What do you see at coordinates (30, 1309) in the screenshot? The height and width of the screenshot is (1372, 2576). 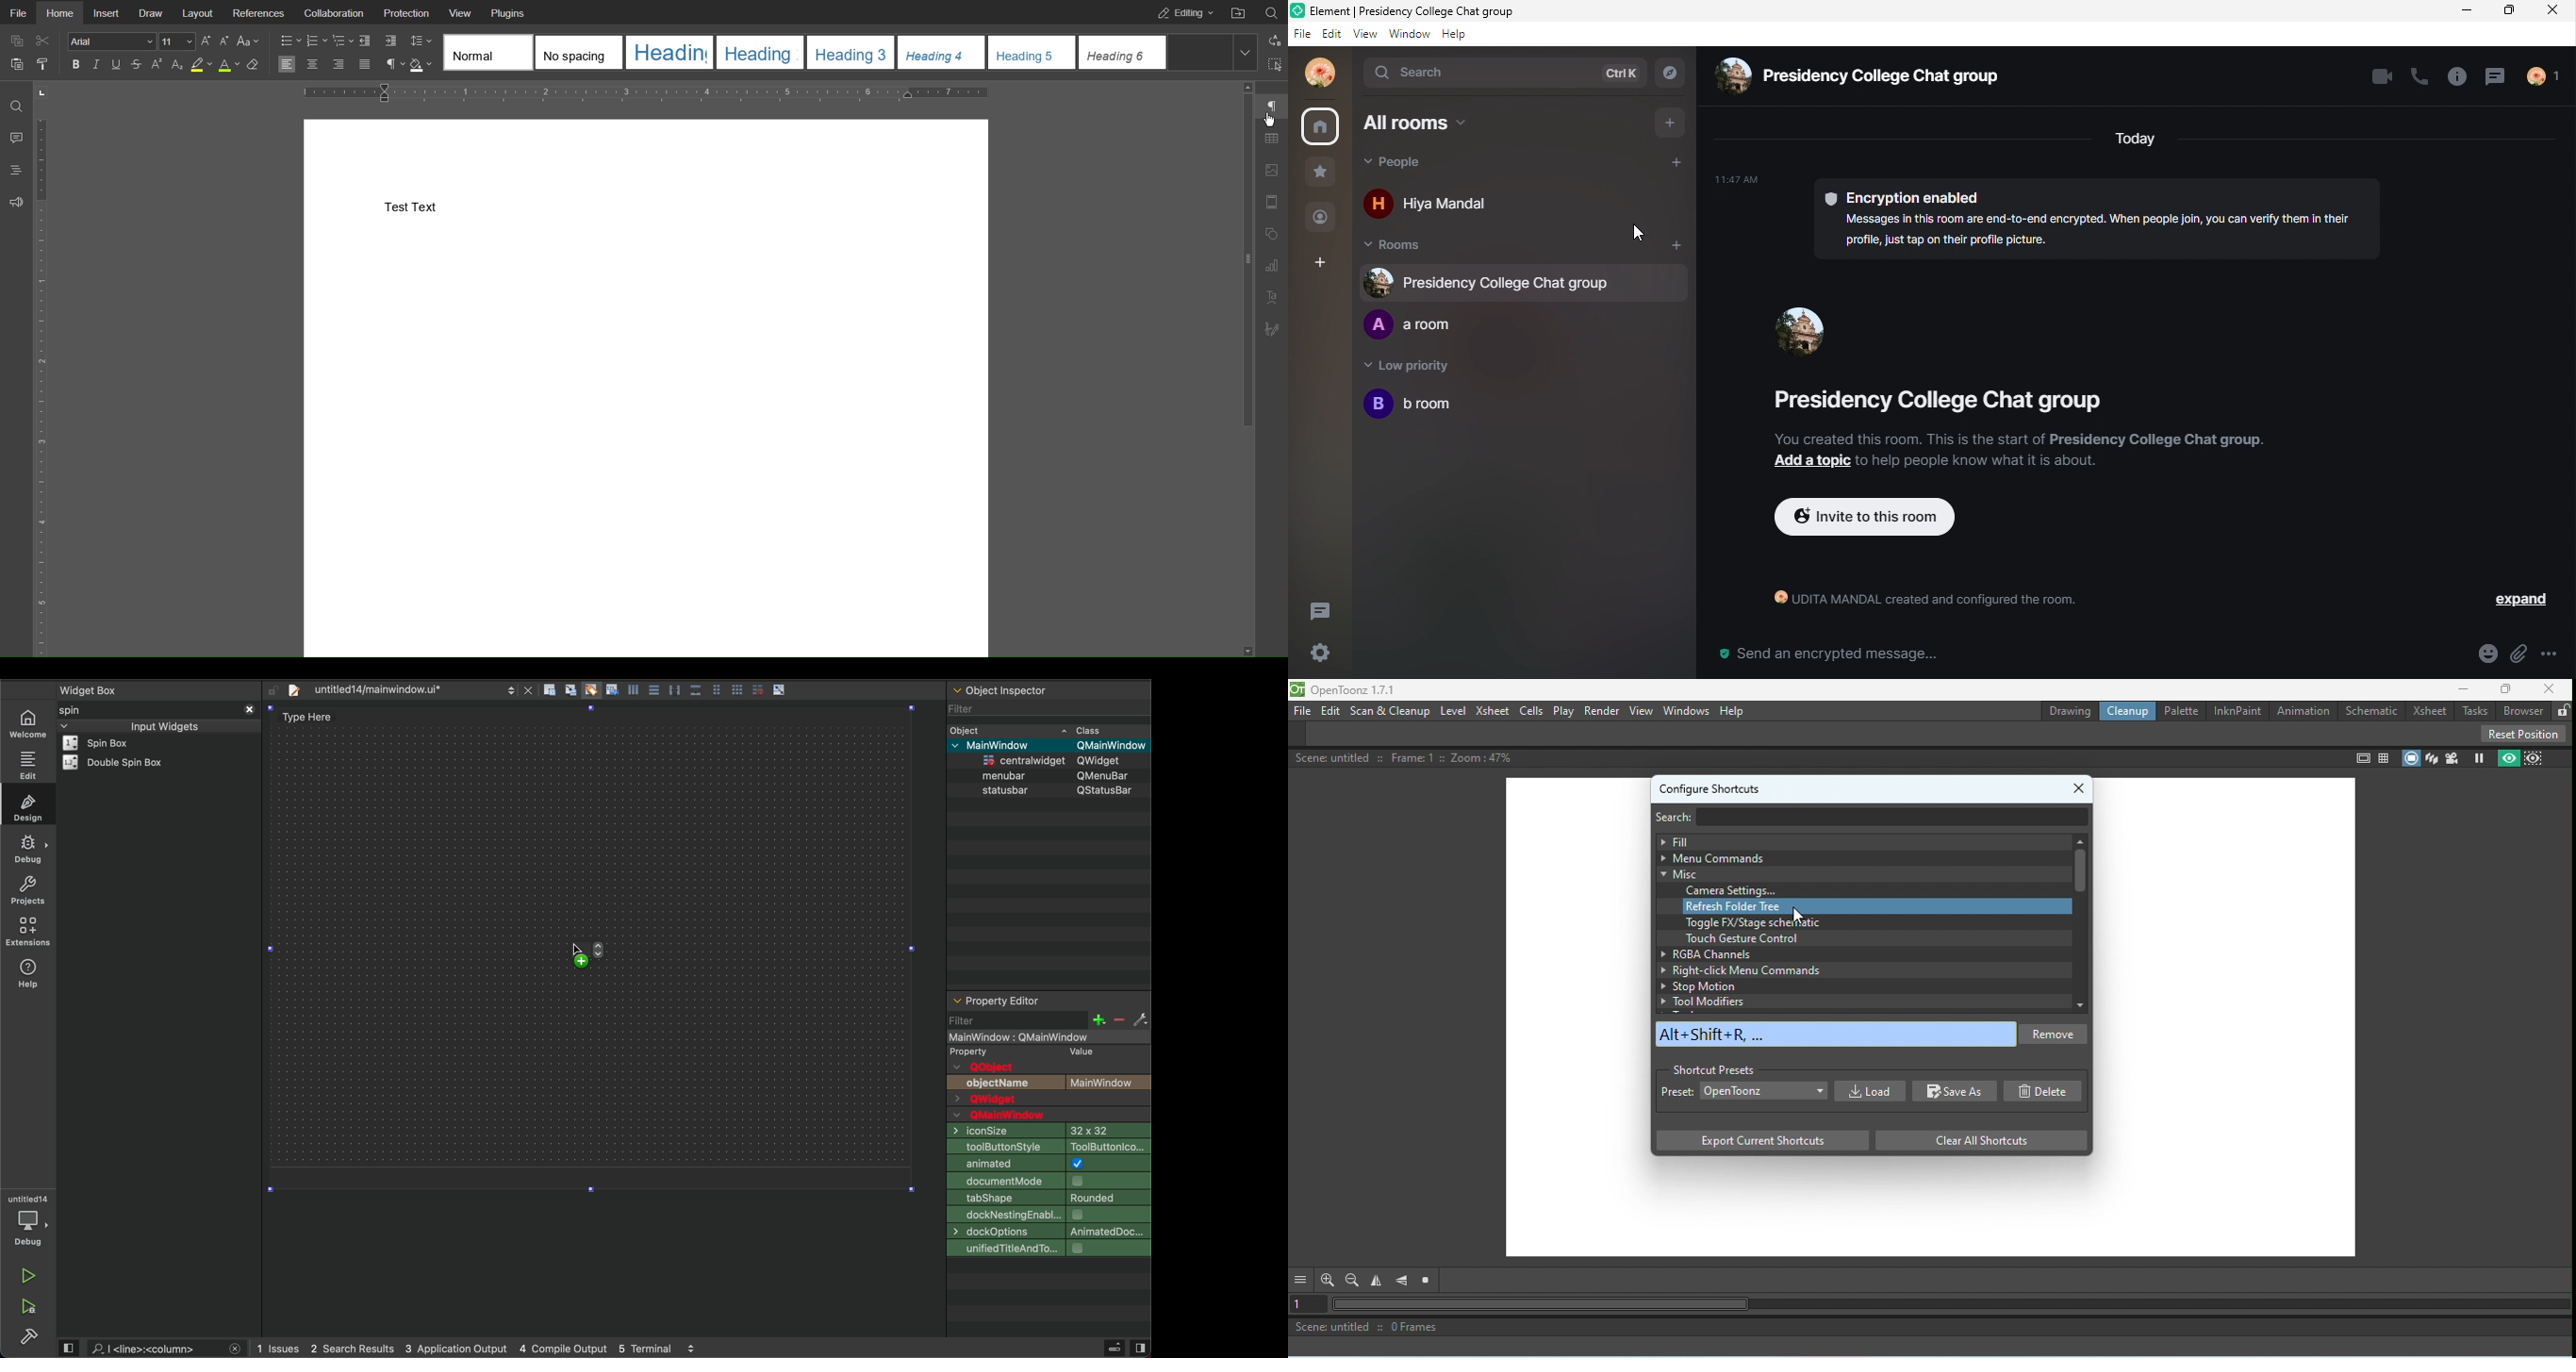 I see `run and debug` at bounding box center [30, 1309].